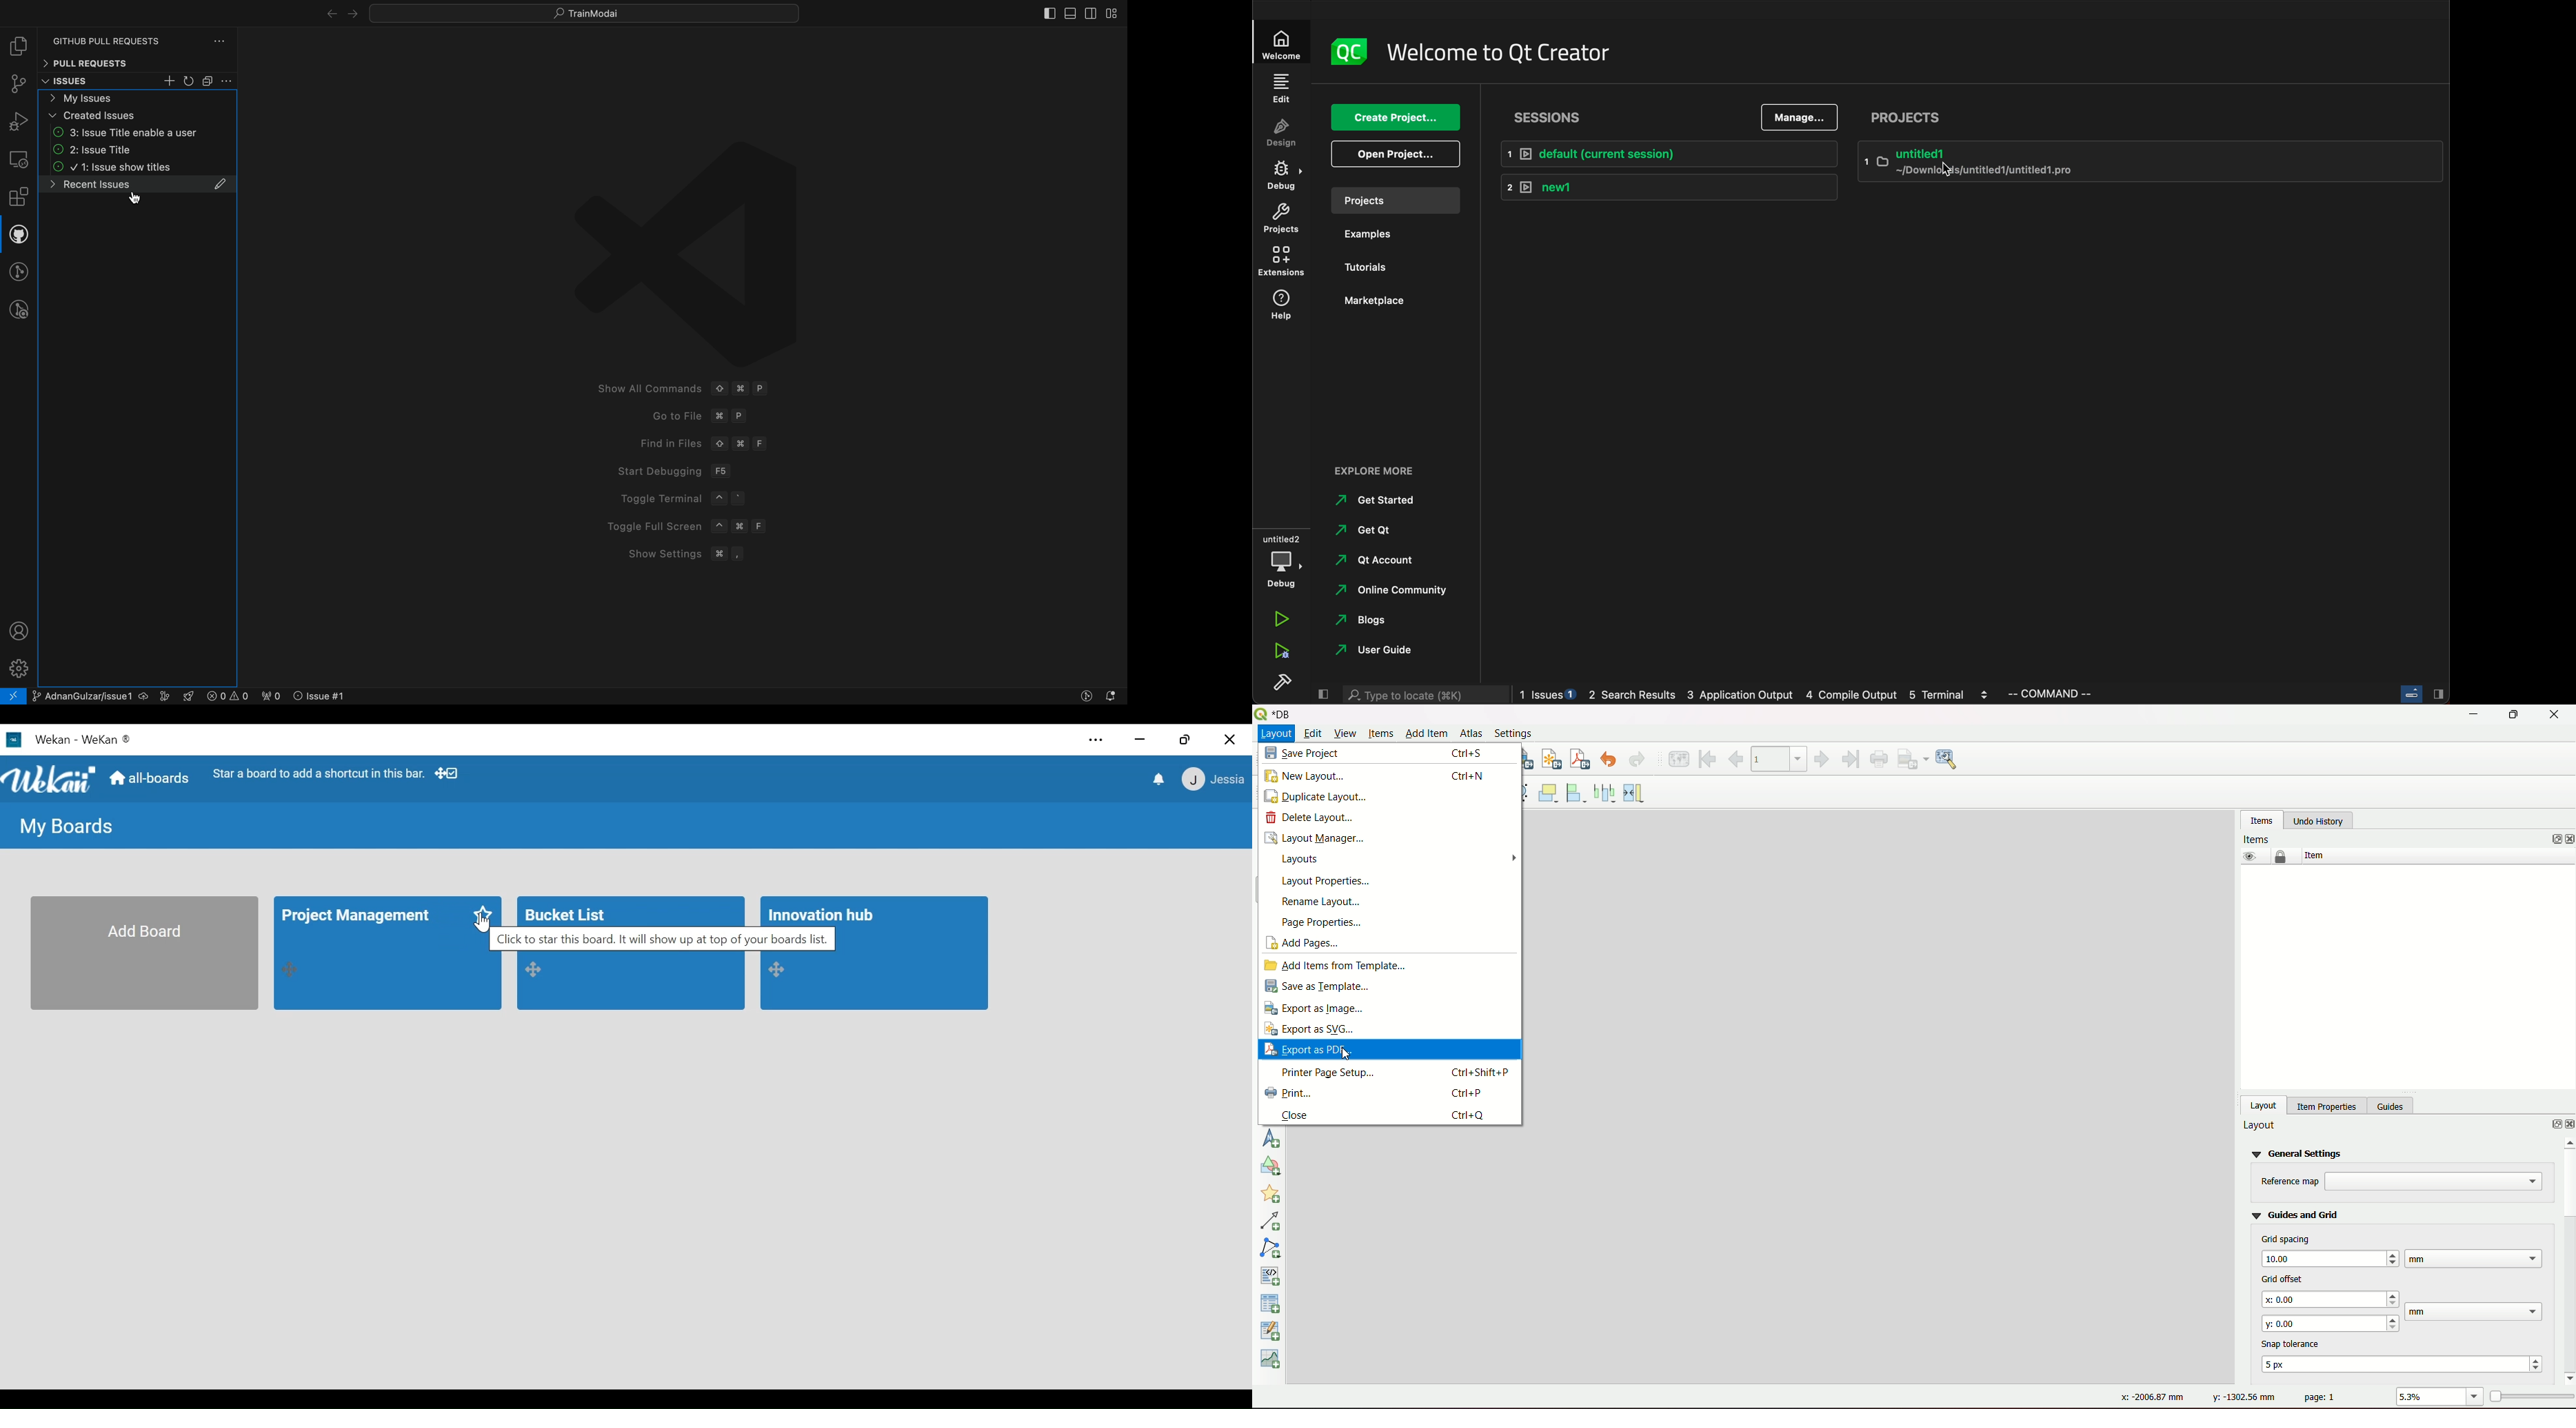 Image resolution: width=2576 pixels, height=1428 pixels. I want to click on Wekan, so click(106, 738).